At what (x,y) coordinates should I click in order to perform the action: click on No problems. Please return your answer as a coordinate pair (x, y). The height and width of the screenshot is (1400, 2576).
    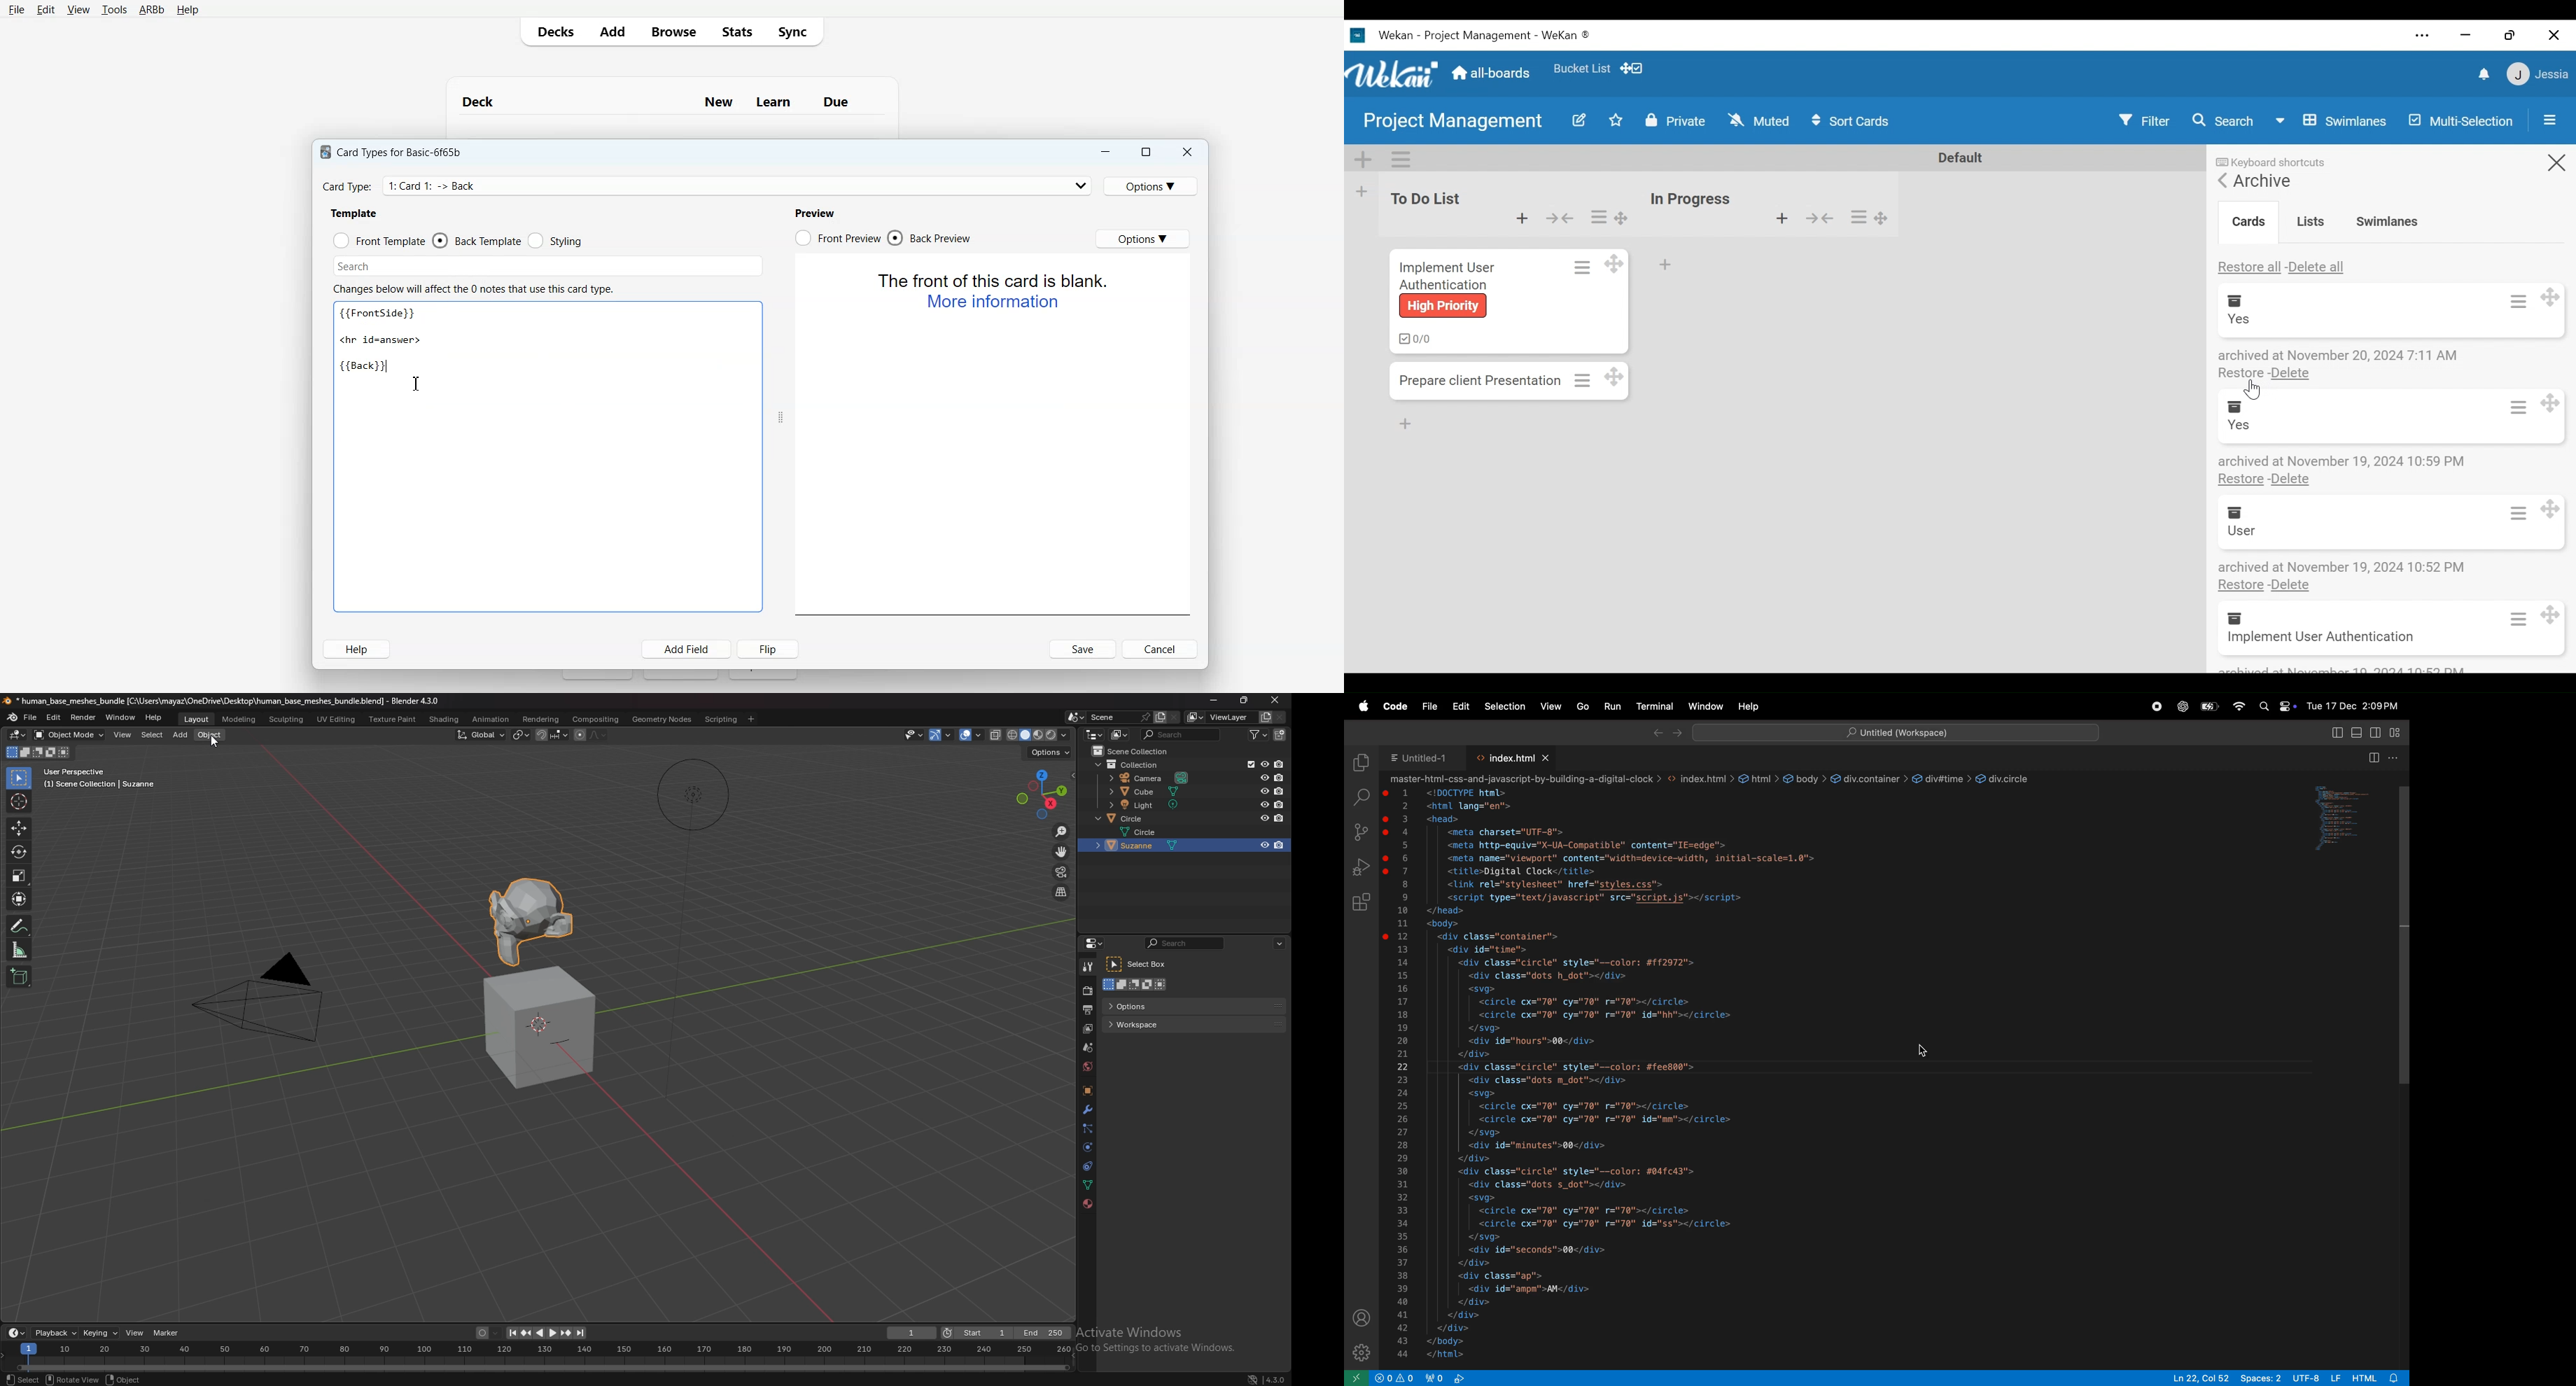
    Looking at the image, I should click on (1382, 1378).